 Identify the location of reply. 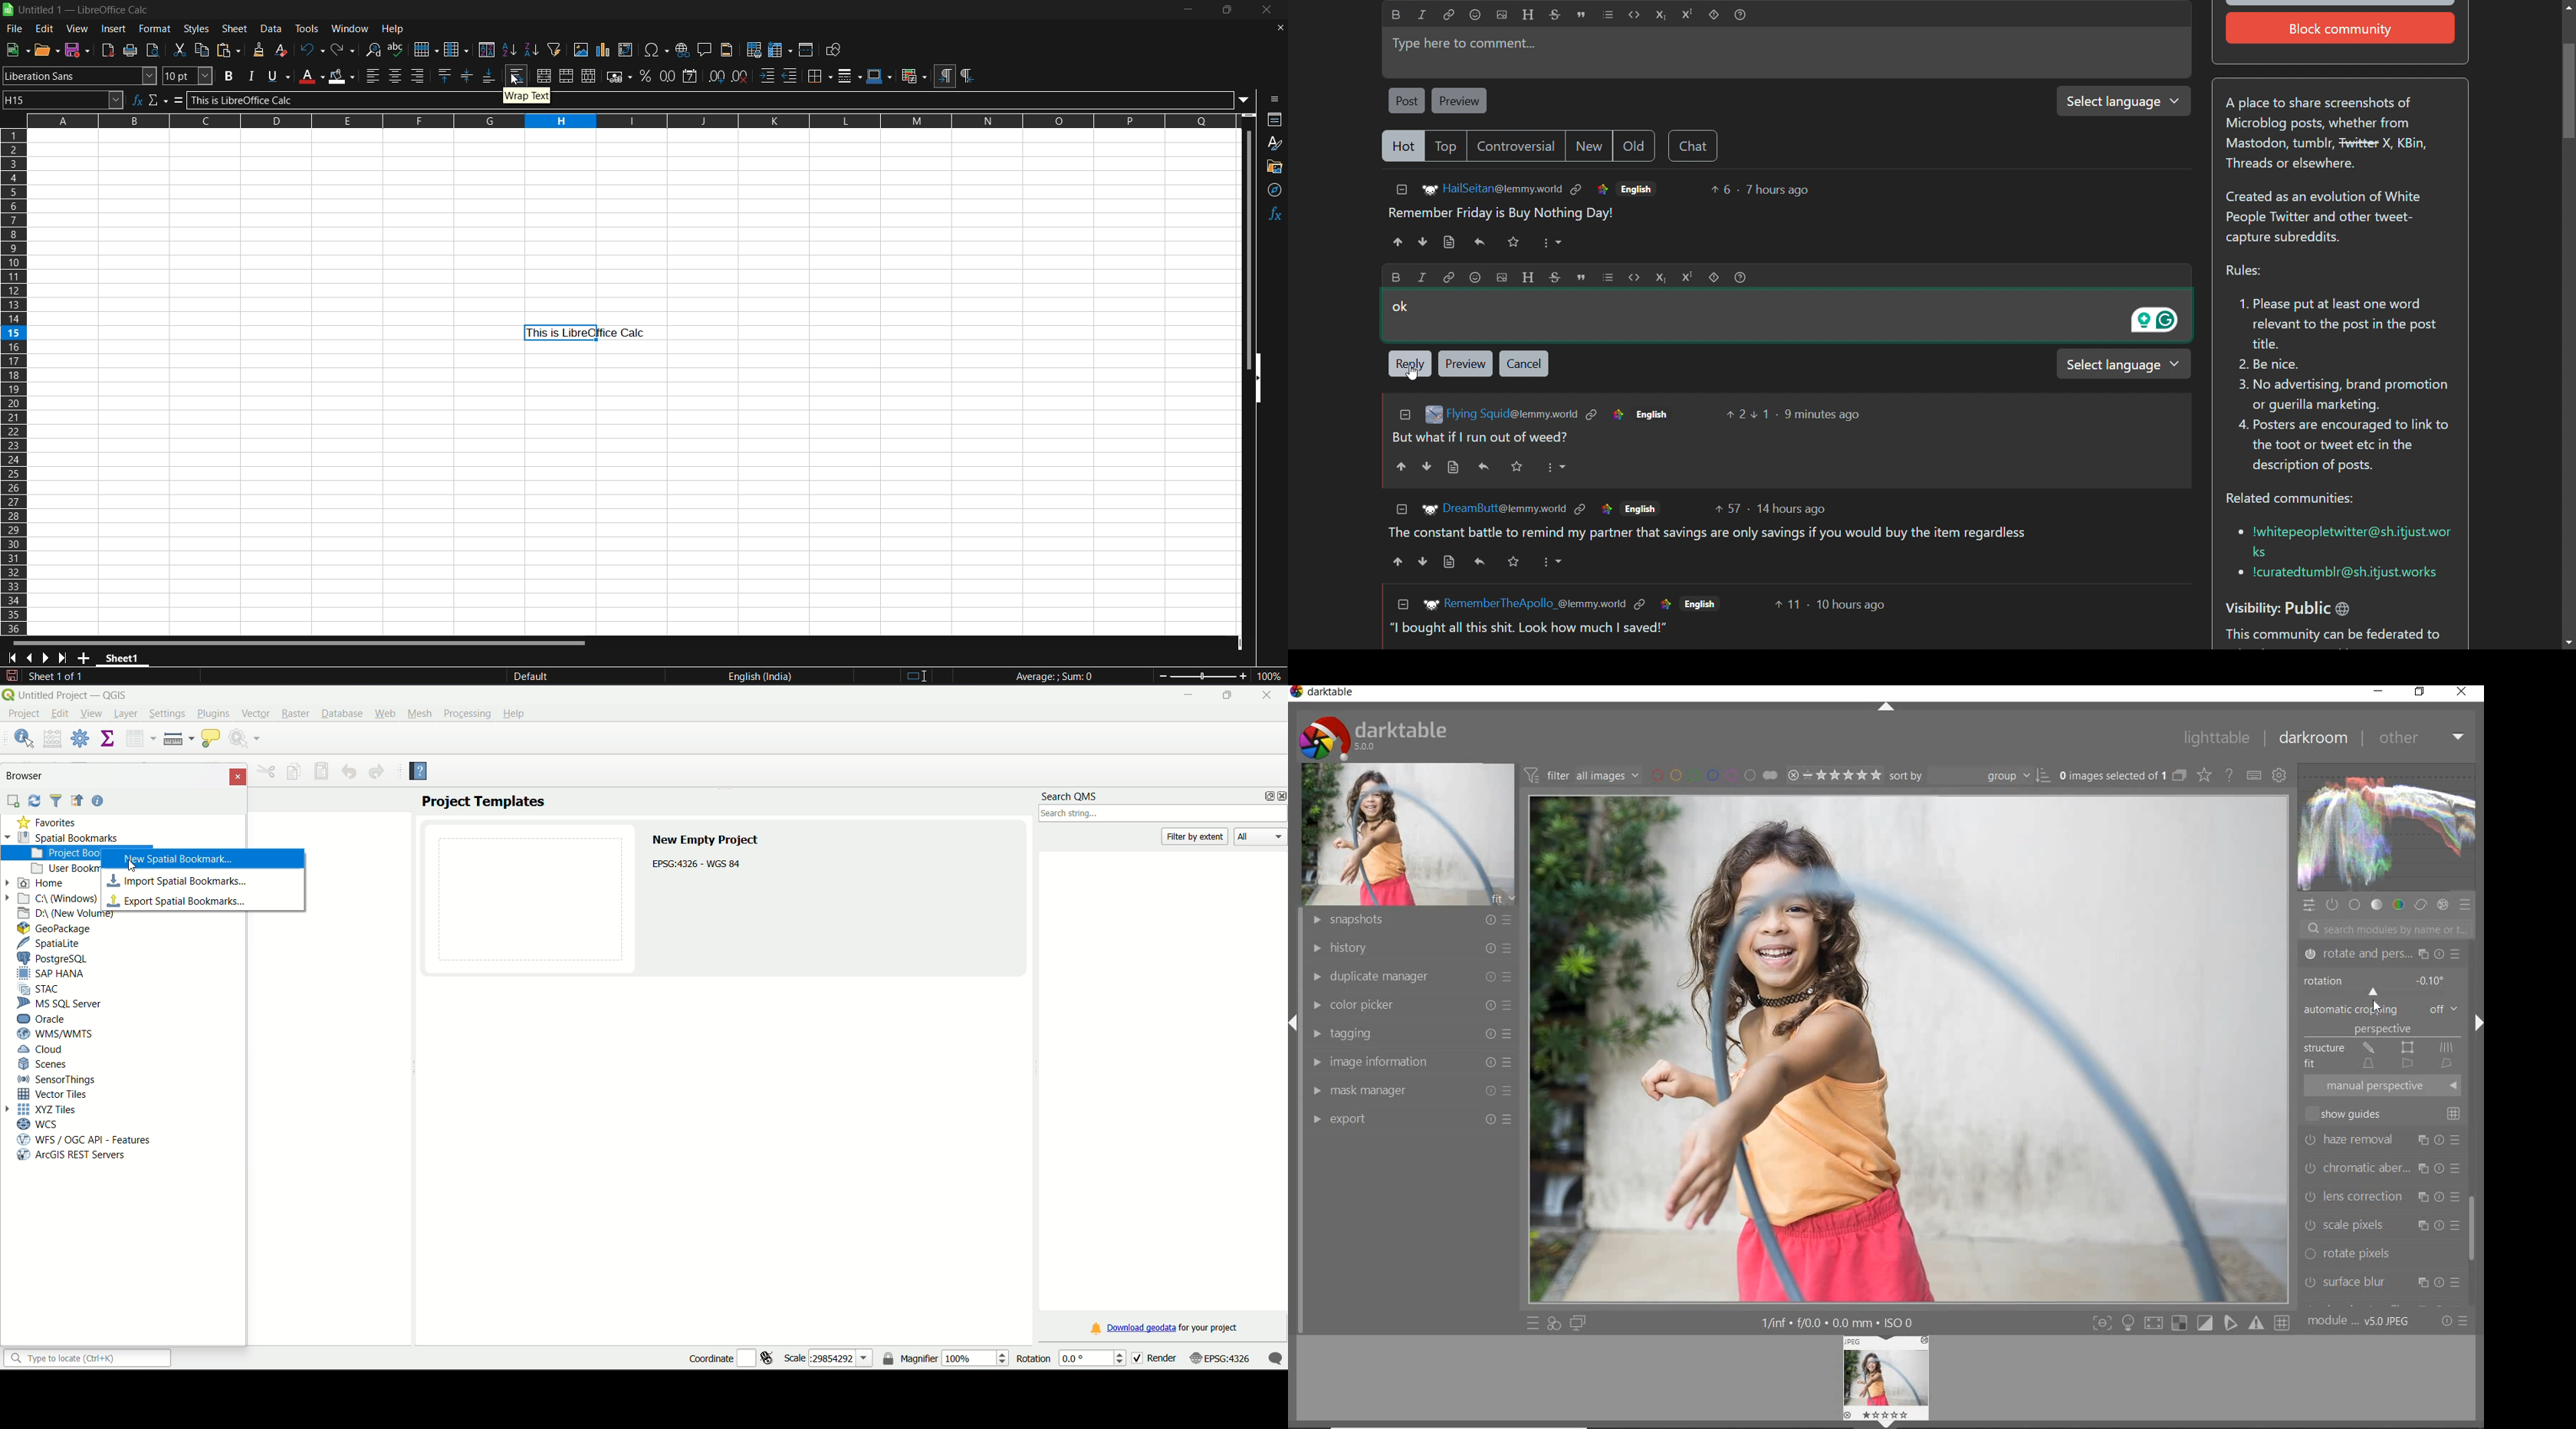
(1410, 364).